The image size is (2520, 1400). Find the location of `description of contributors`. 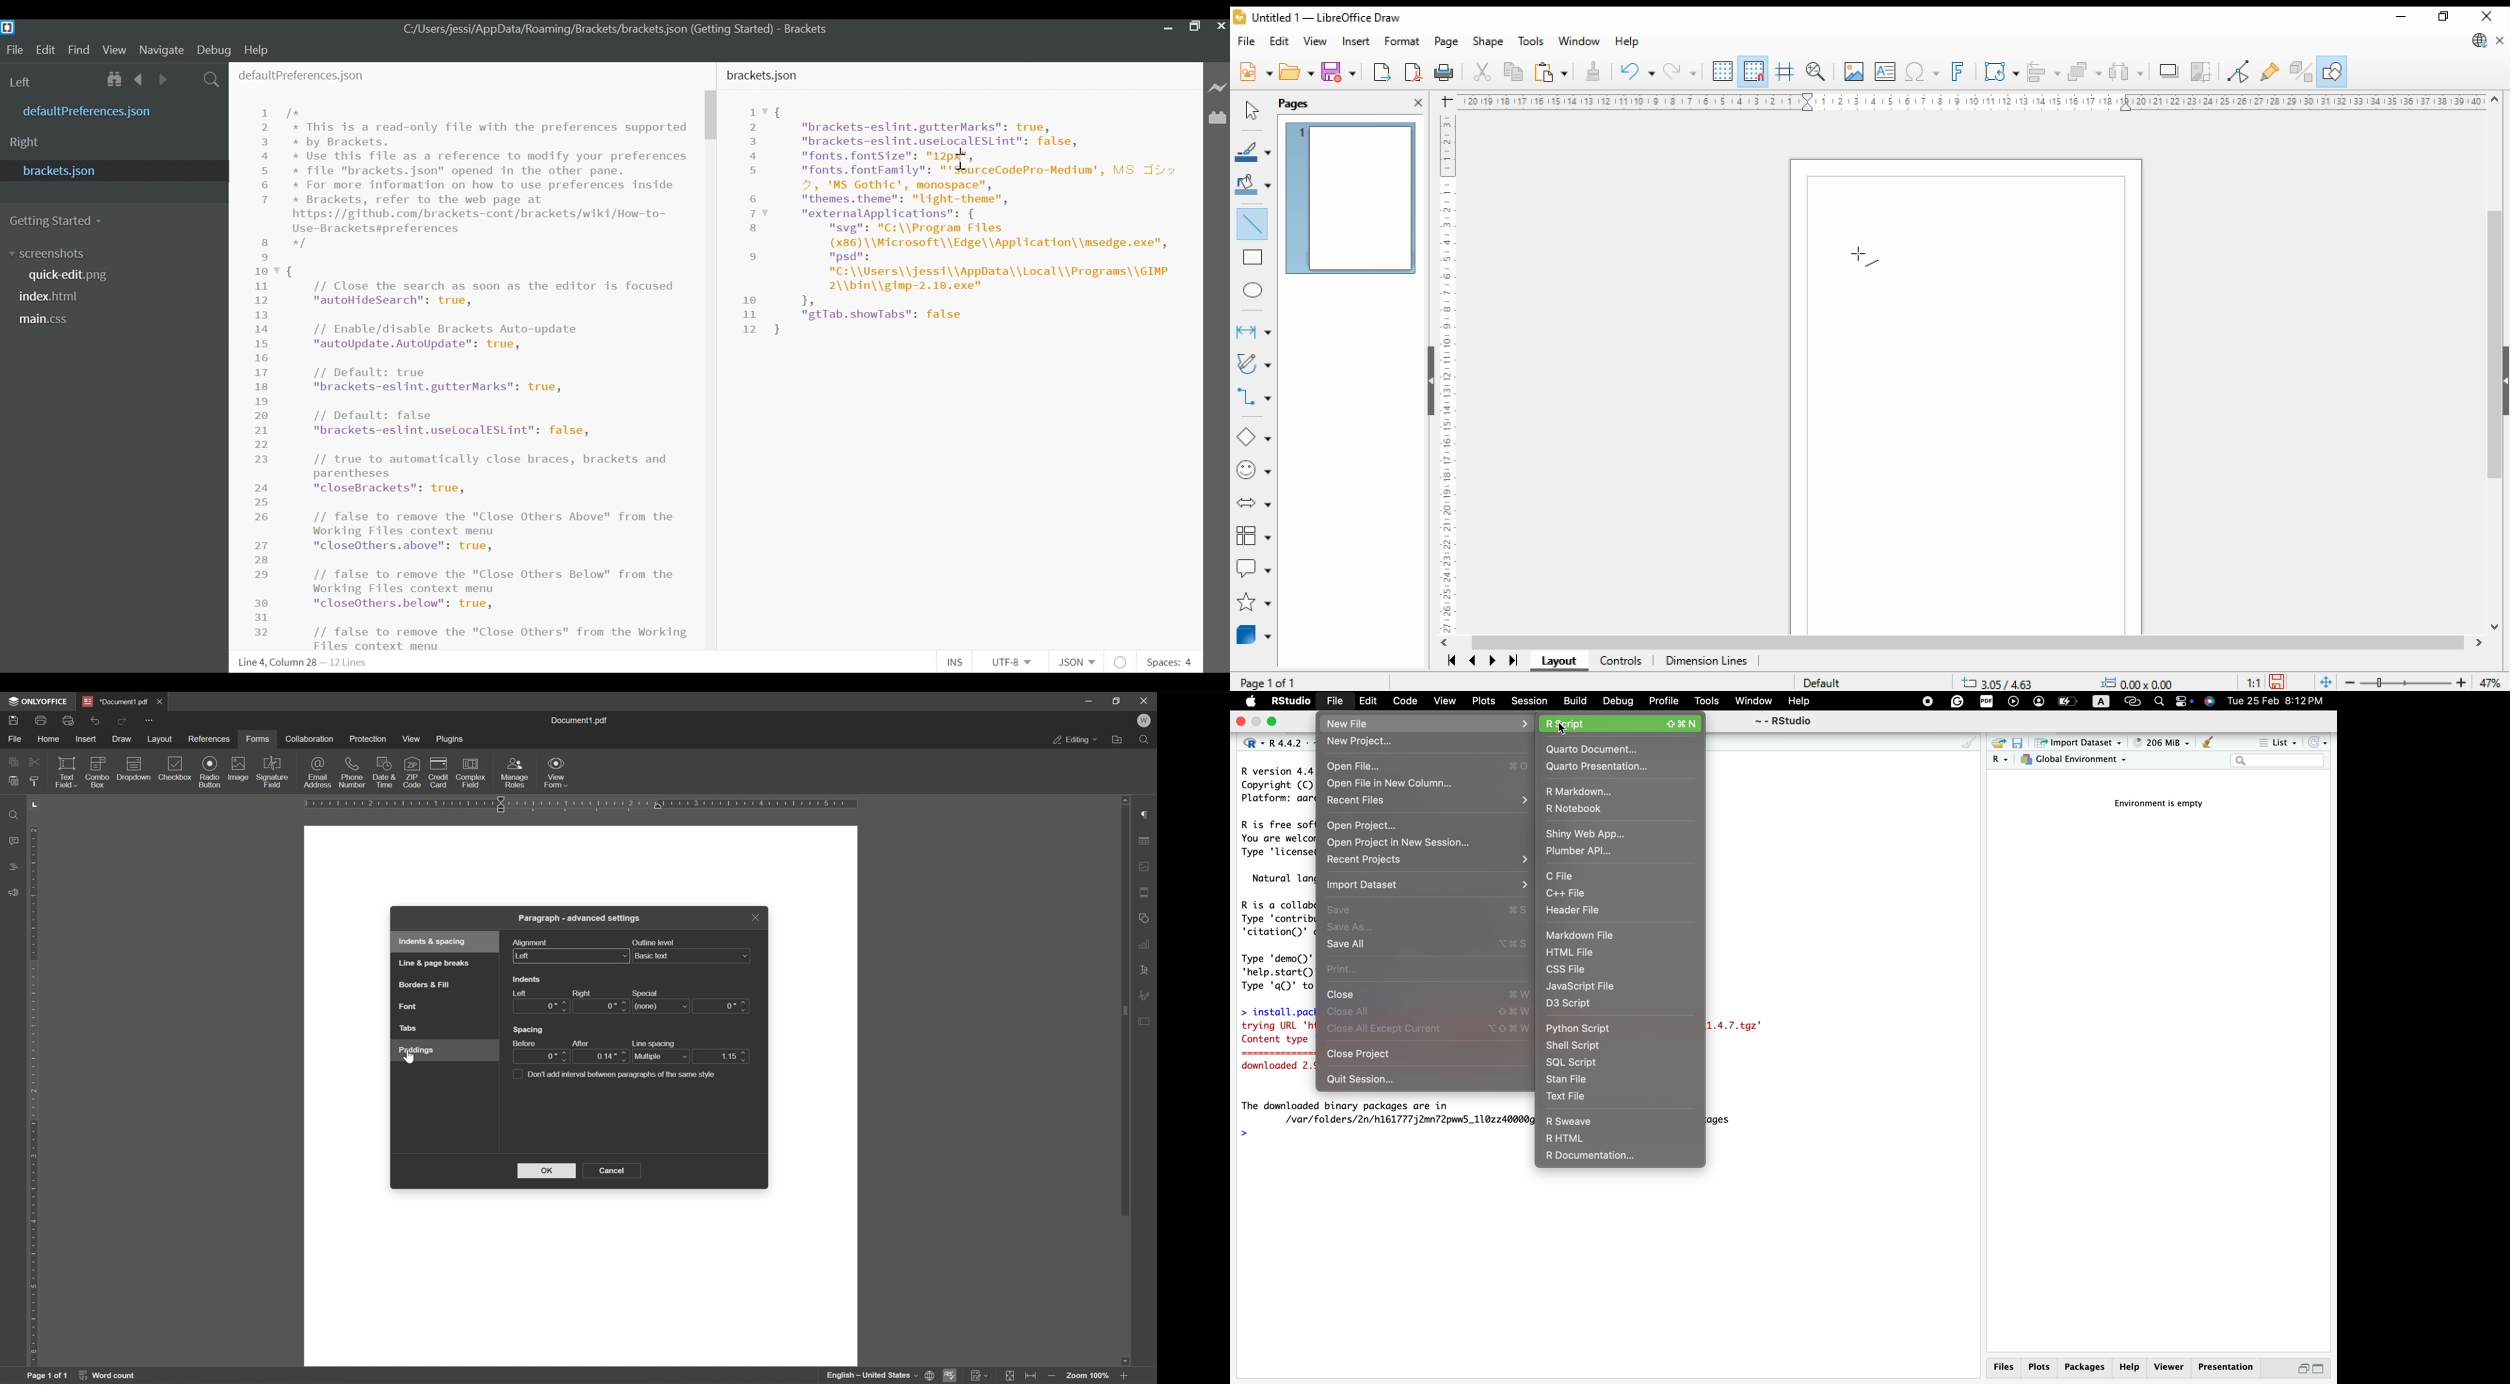

description of contributors is located at coordinates (1275, 916).